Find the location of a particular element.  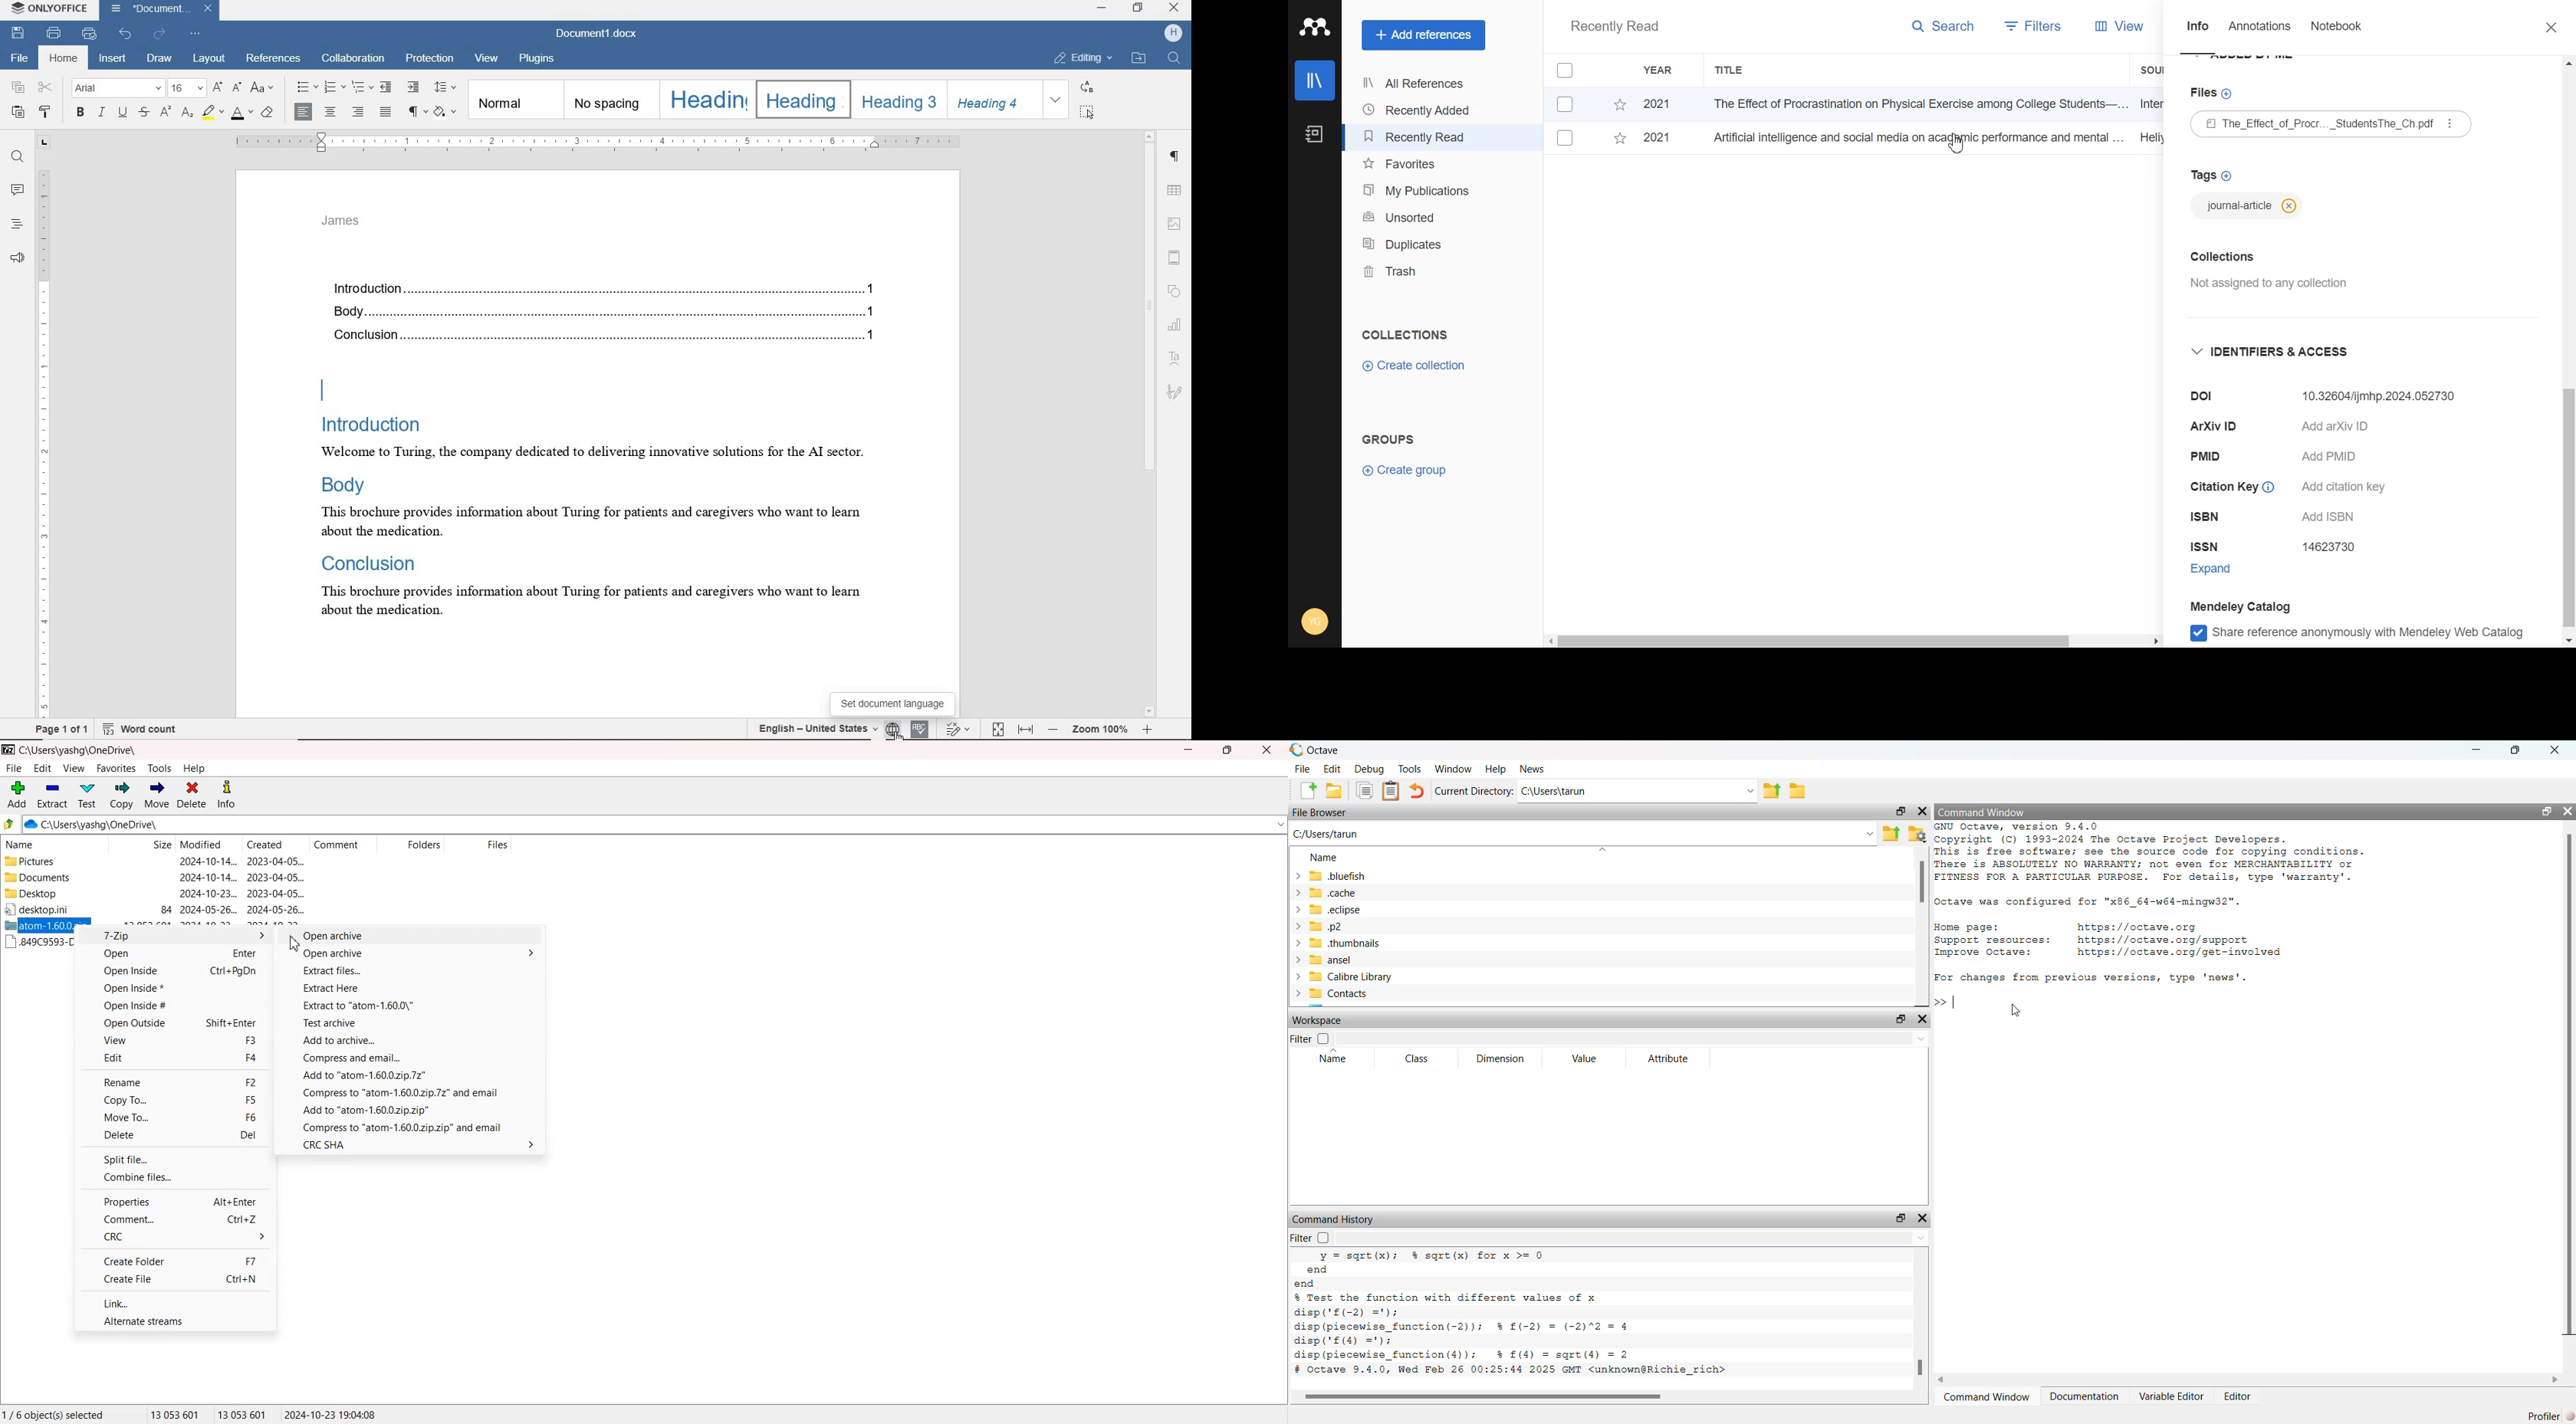

Atom Zip File is located at coordinates (39, 925).